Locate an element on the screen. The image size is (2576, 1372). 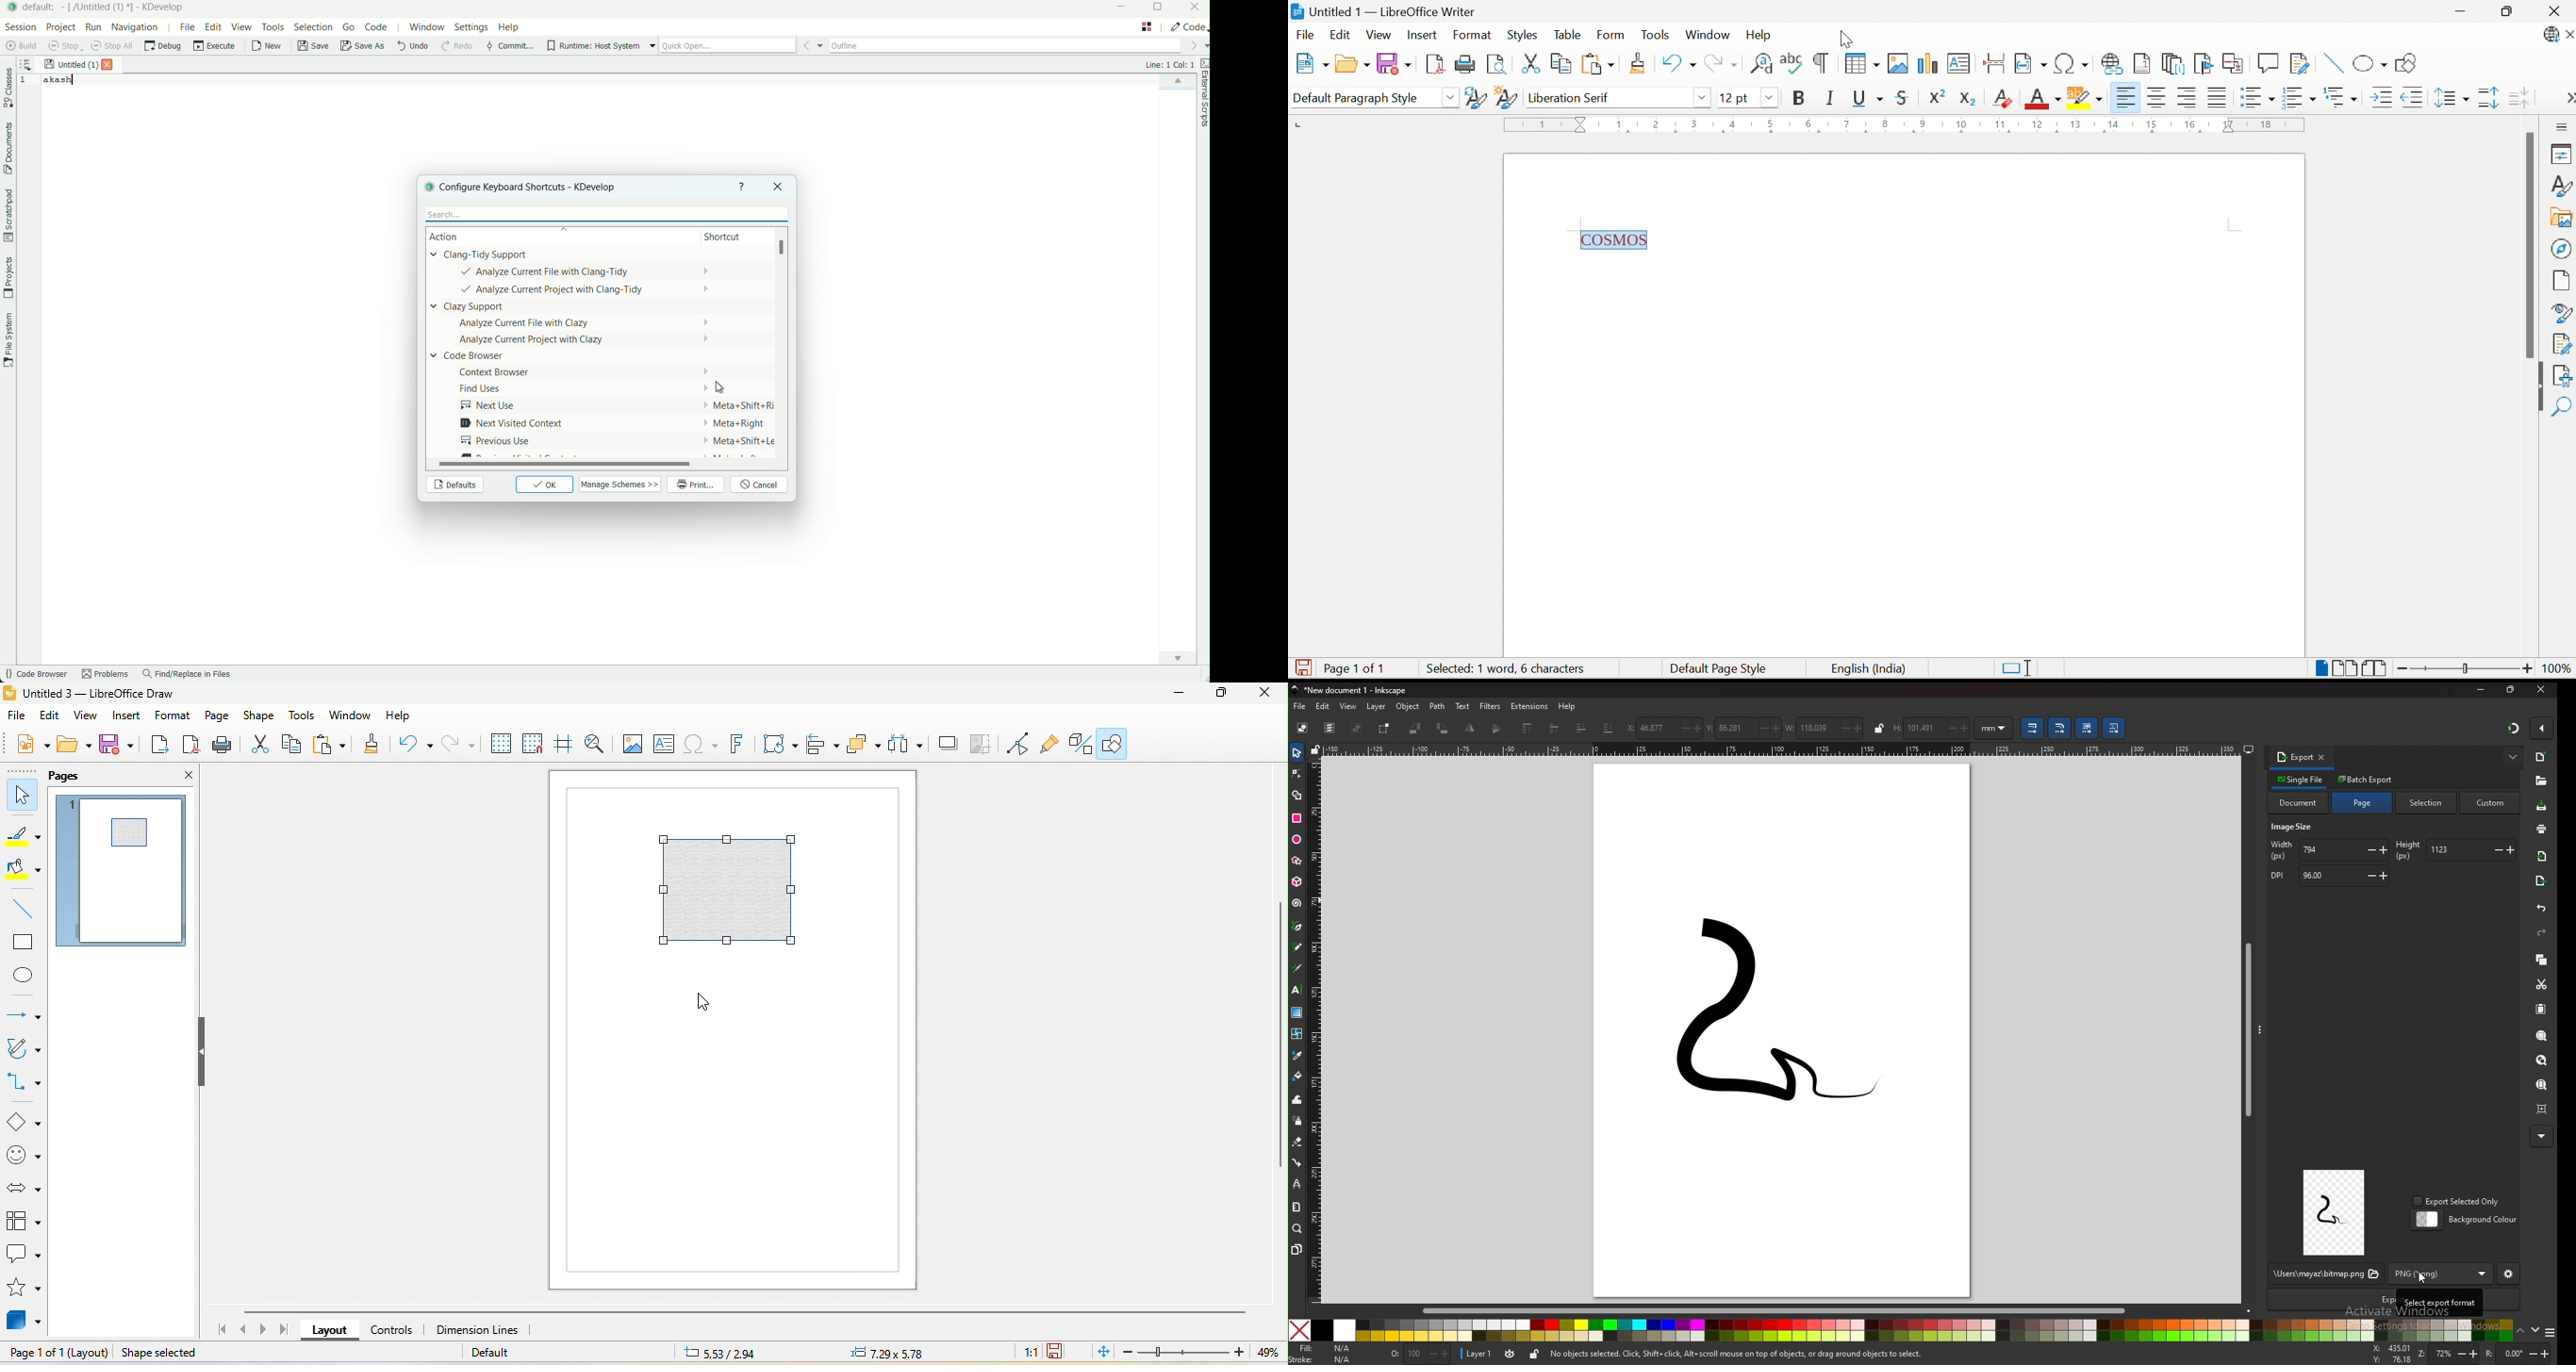
shadow is located at coordinates (947, 745).